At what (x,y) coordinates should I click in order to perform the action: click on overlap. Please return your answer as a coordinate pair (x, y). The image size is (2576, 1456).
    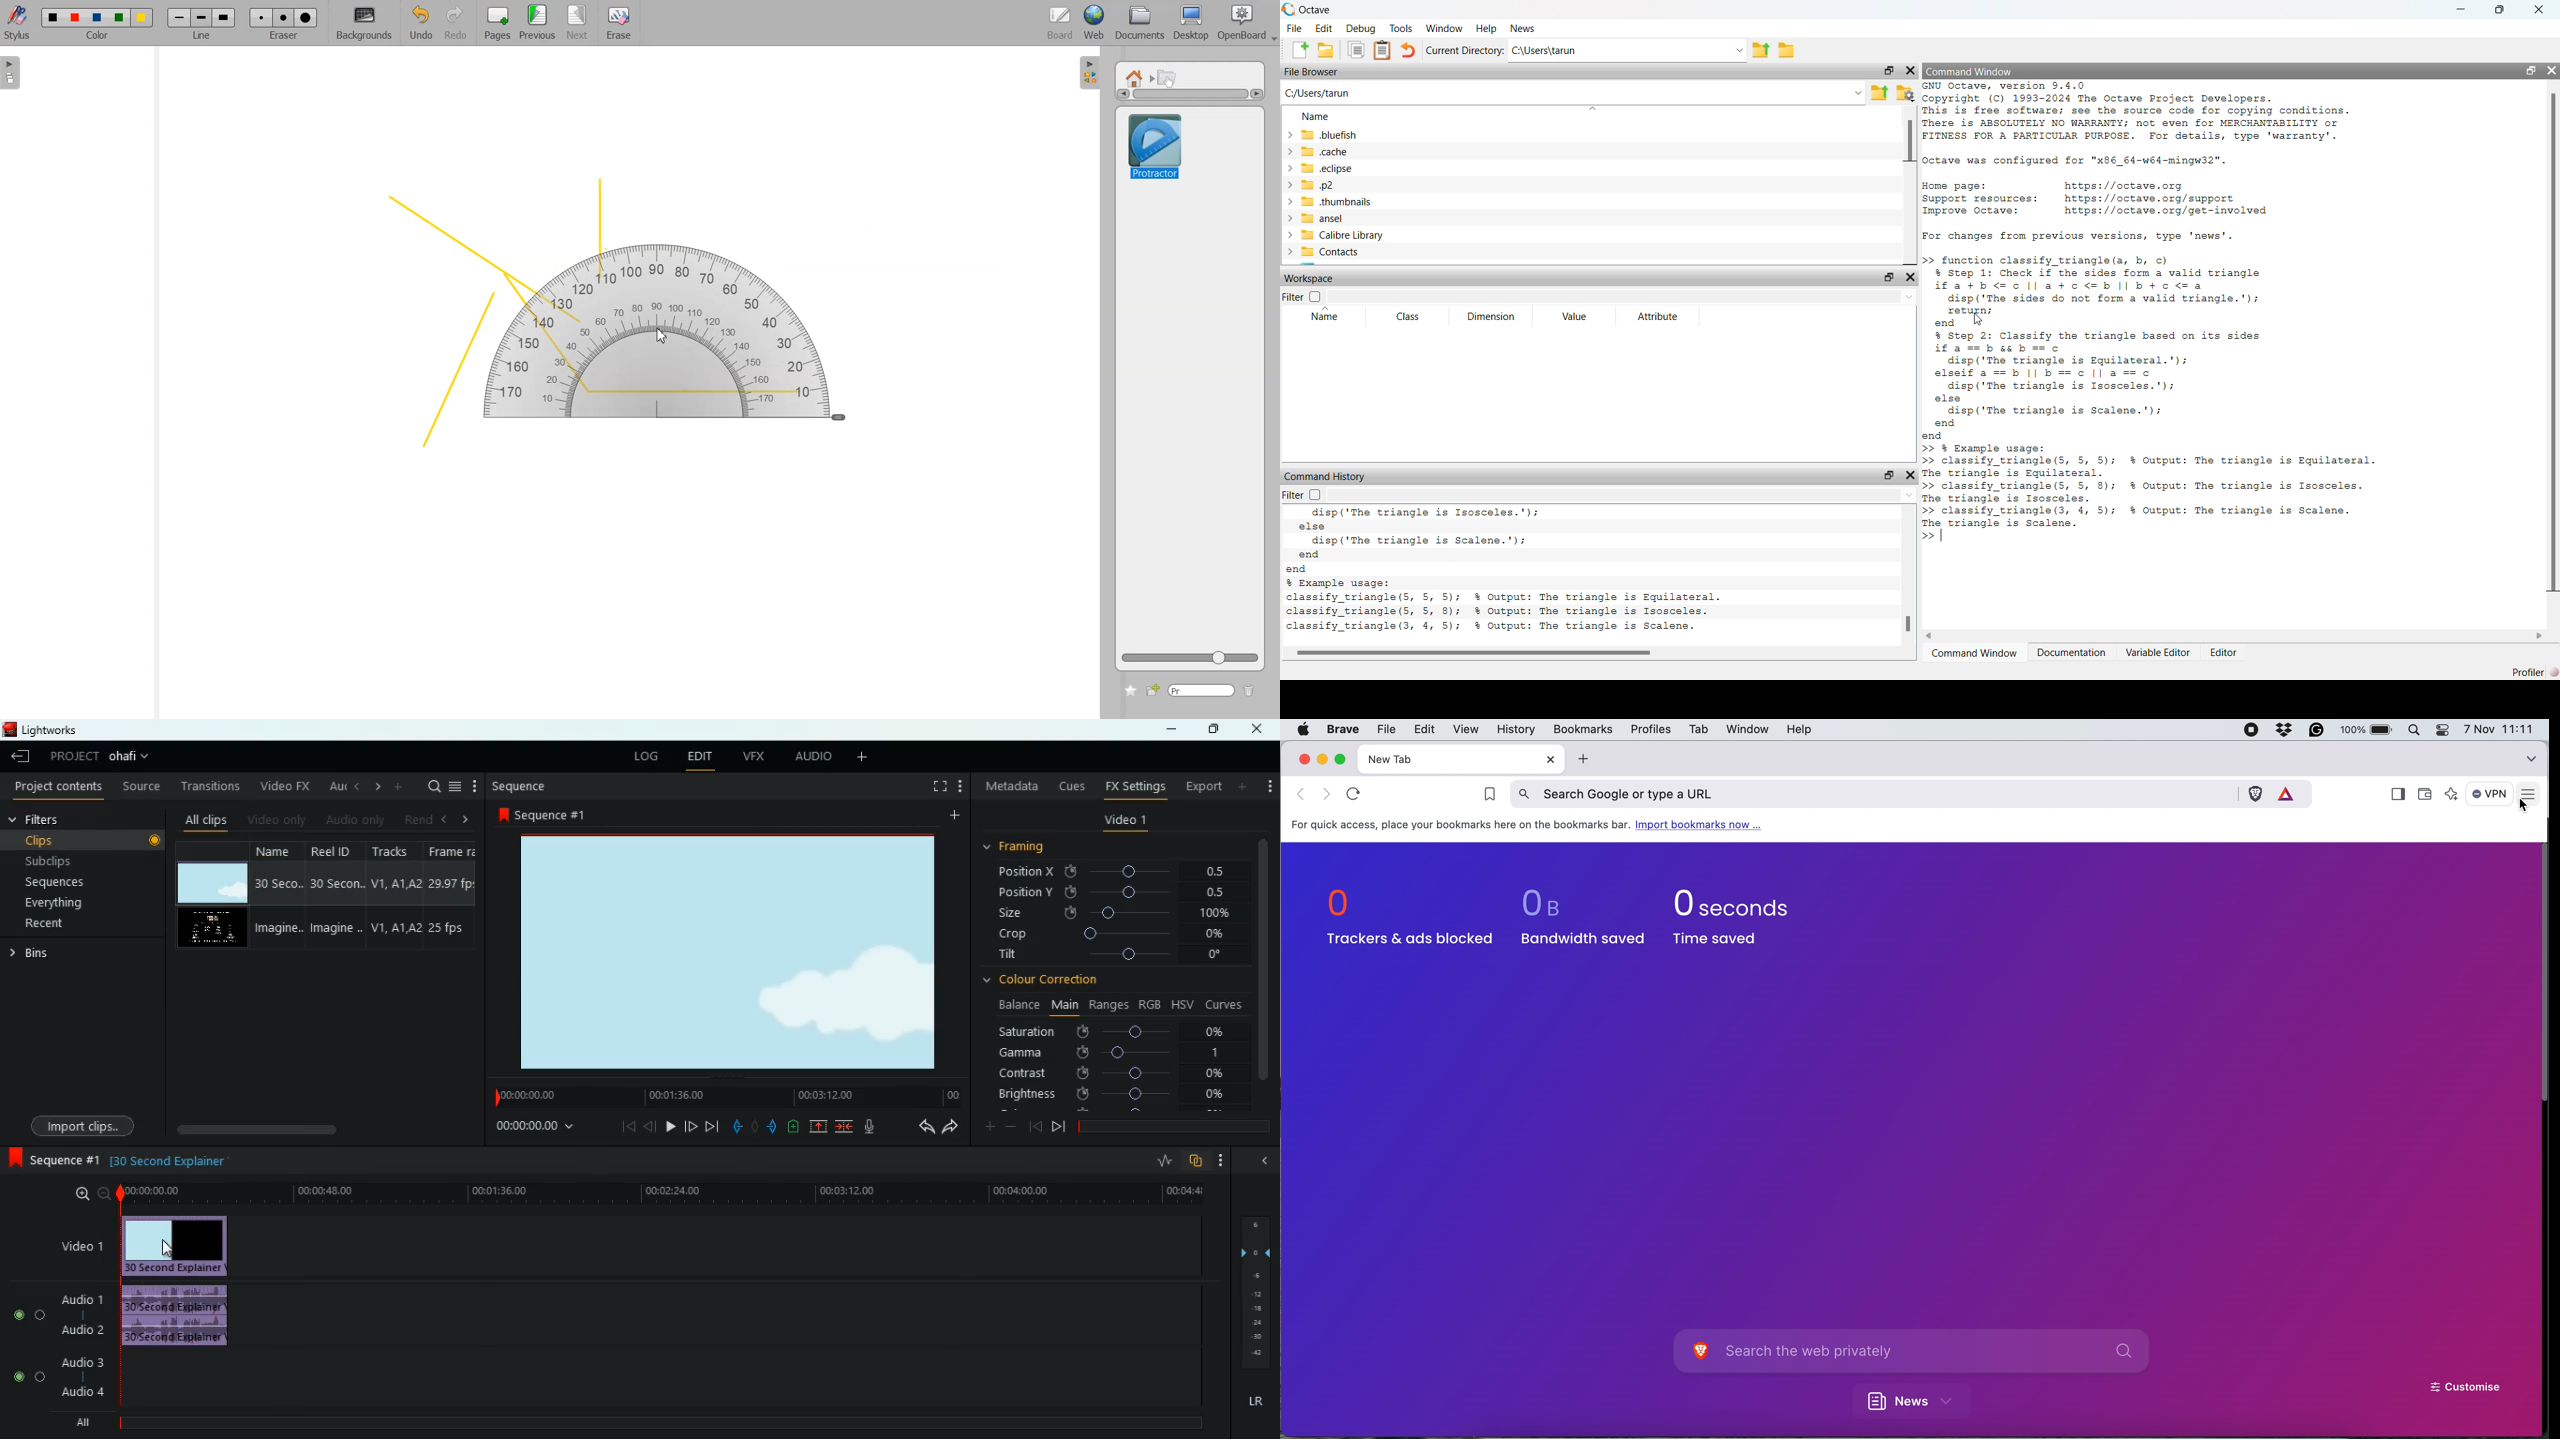
    Looking at the image, I should click on (1196, 1162).